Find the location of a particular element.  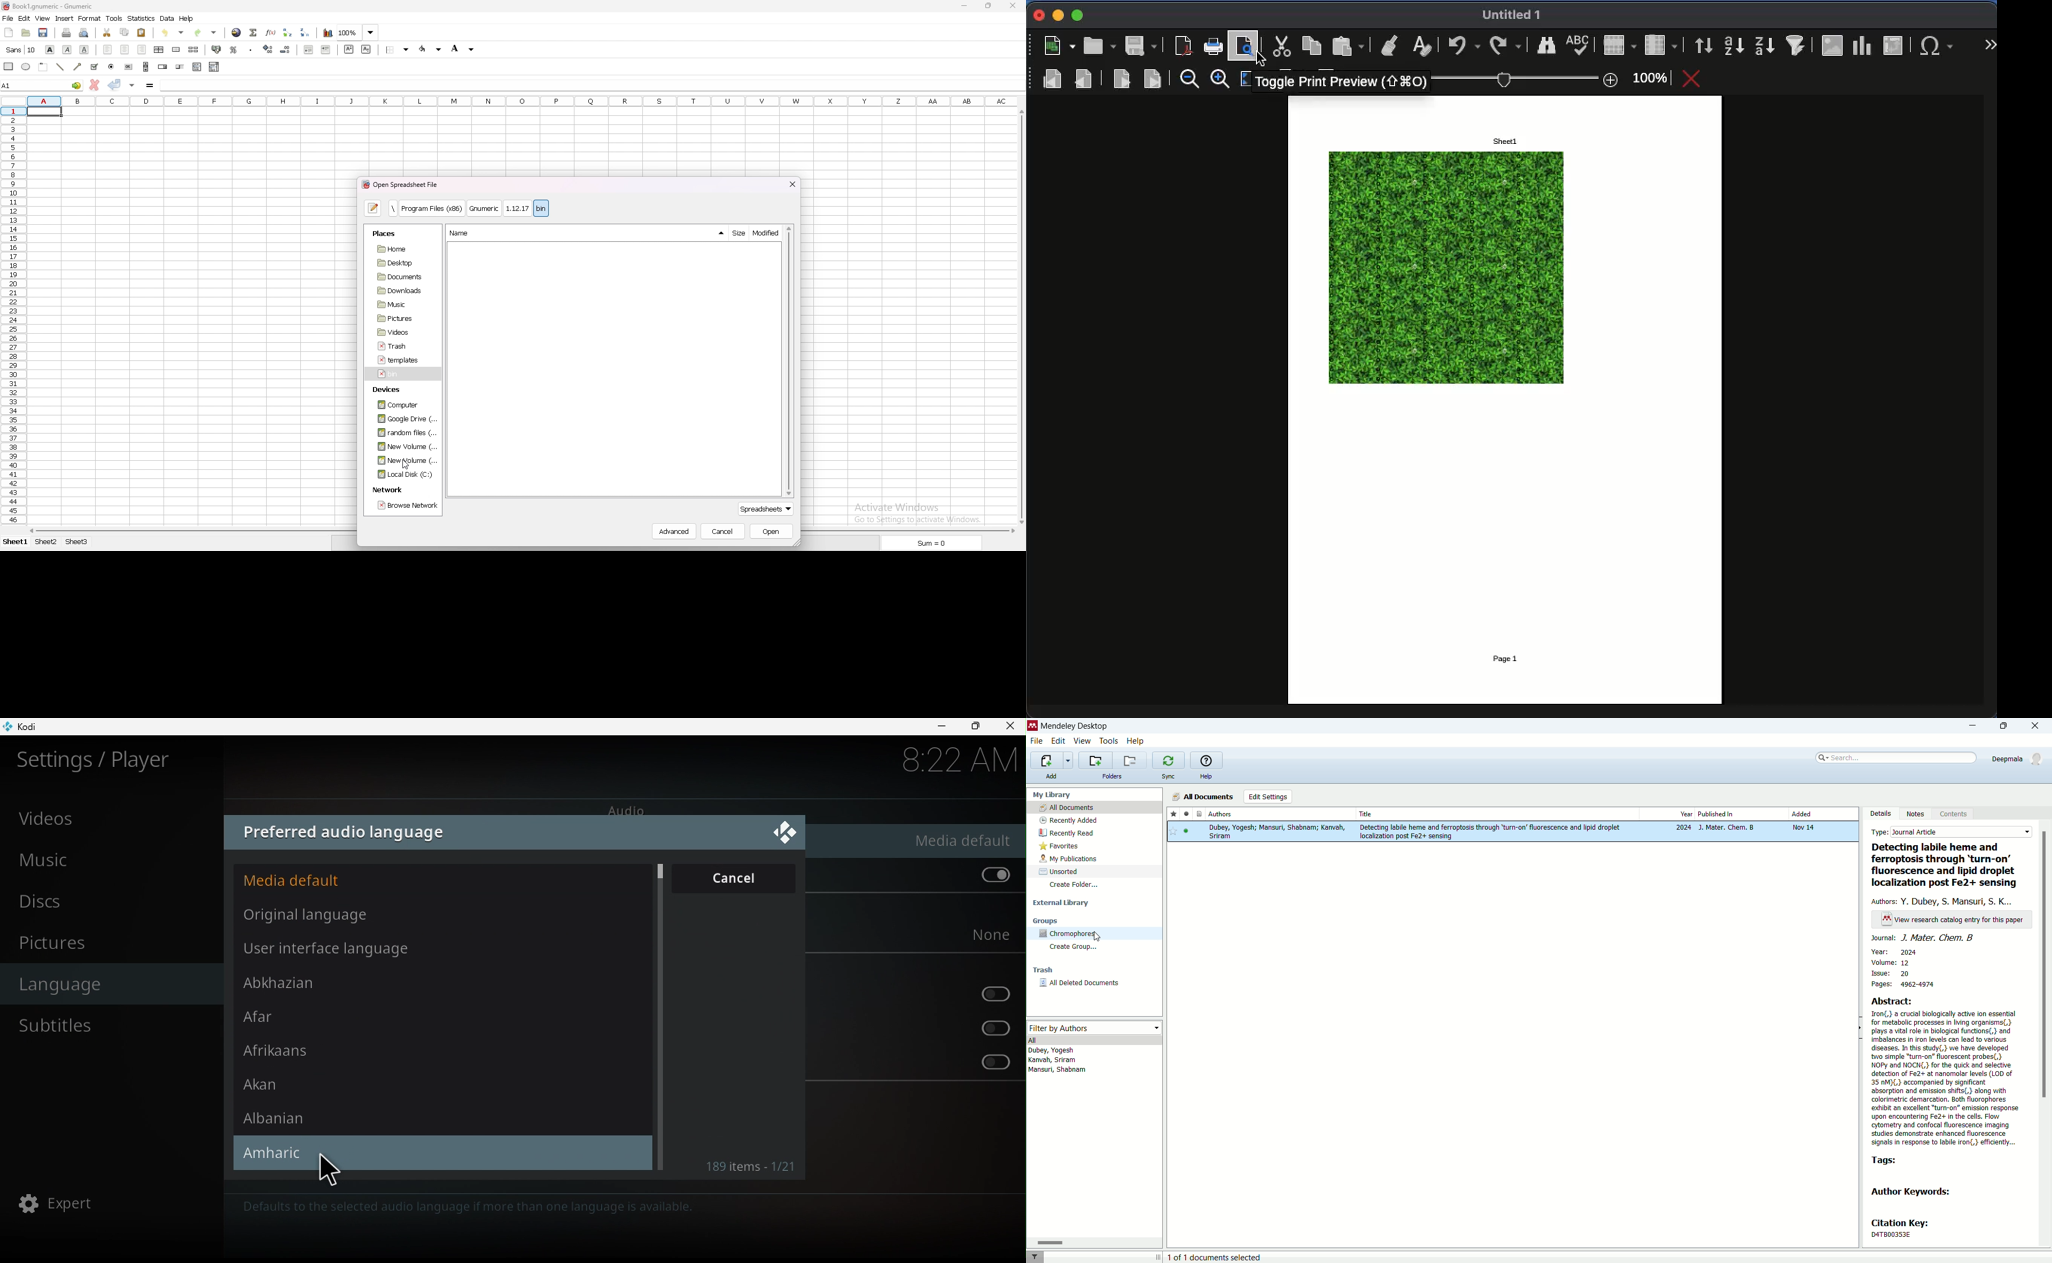

189 Items * 1/21 is located at coordinates (753, 1168).